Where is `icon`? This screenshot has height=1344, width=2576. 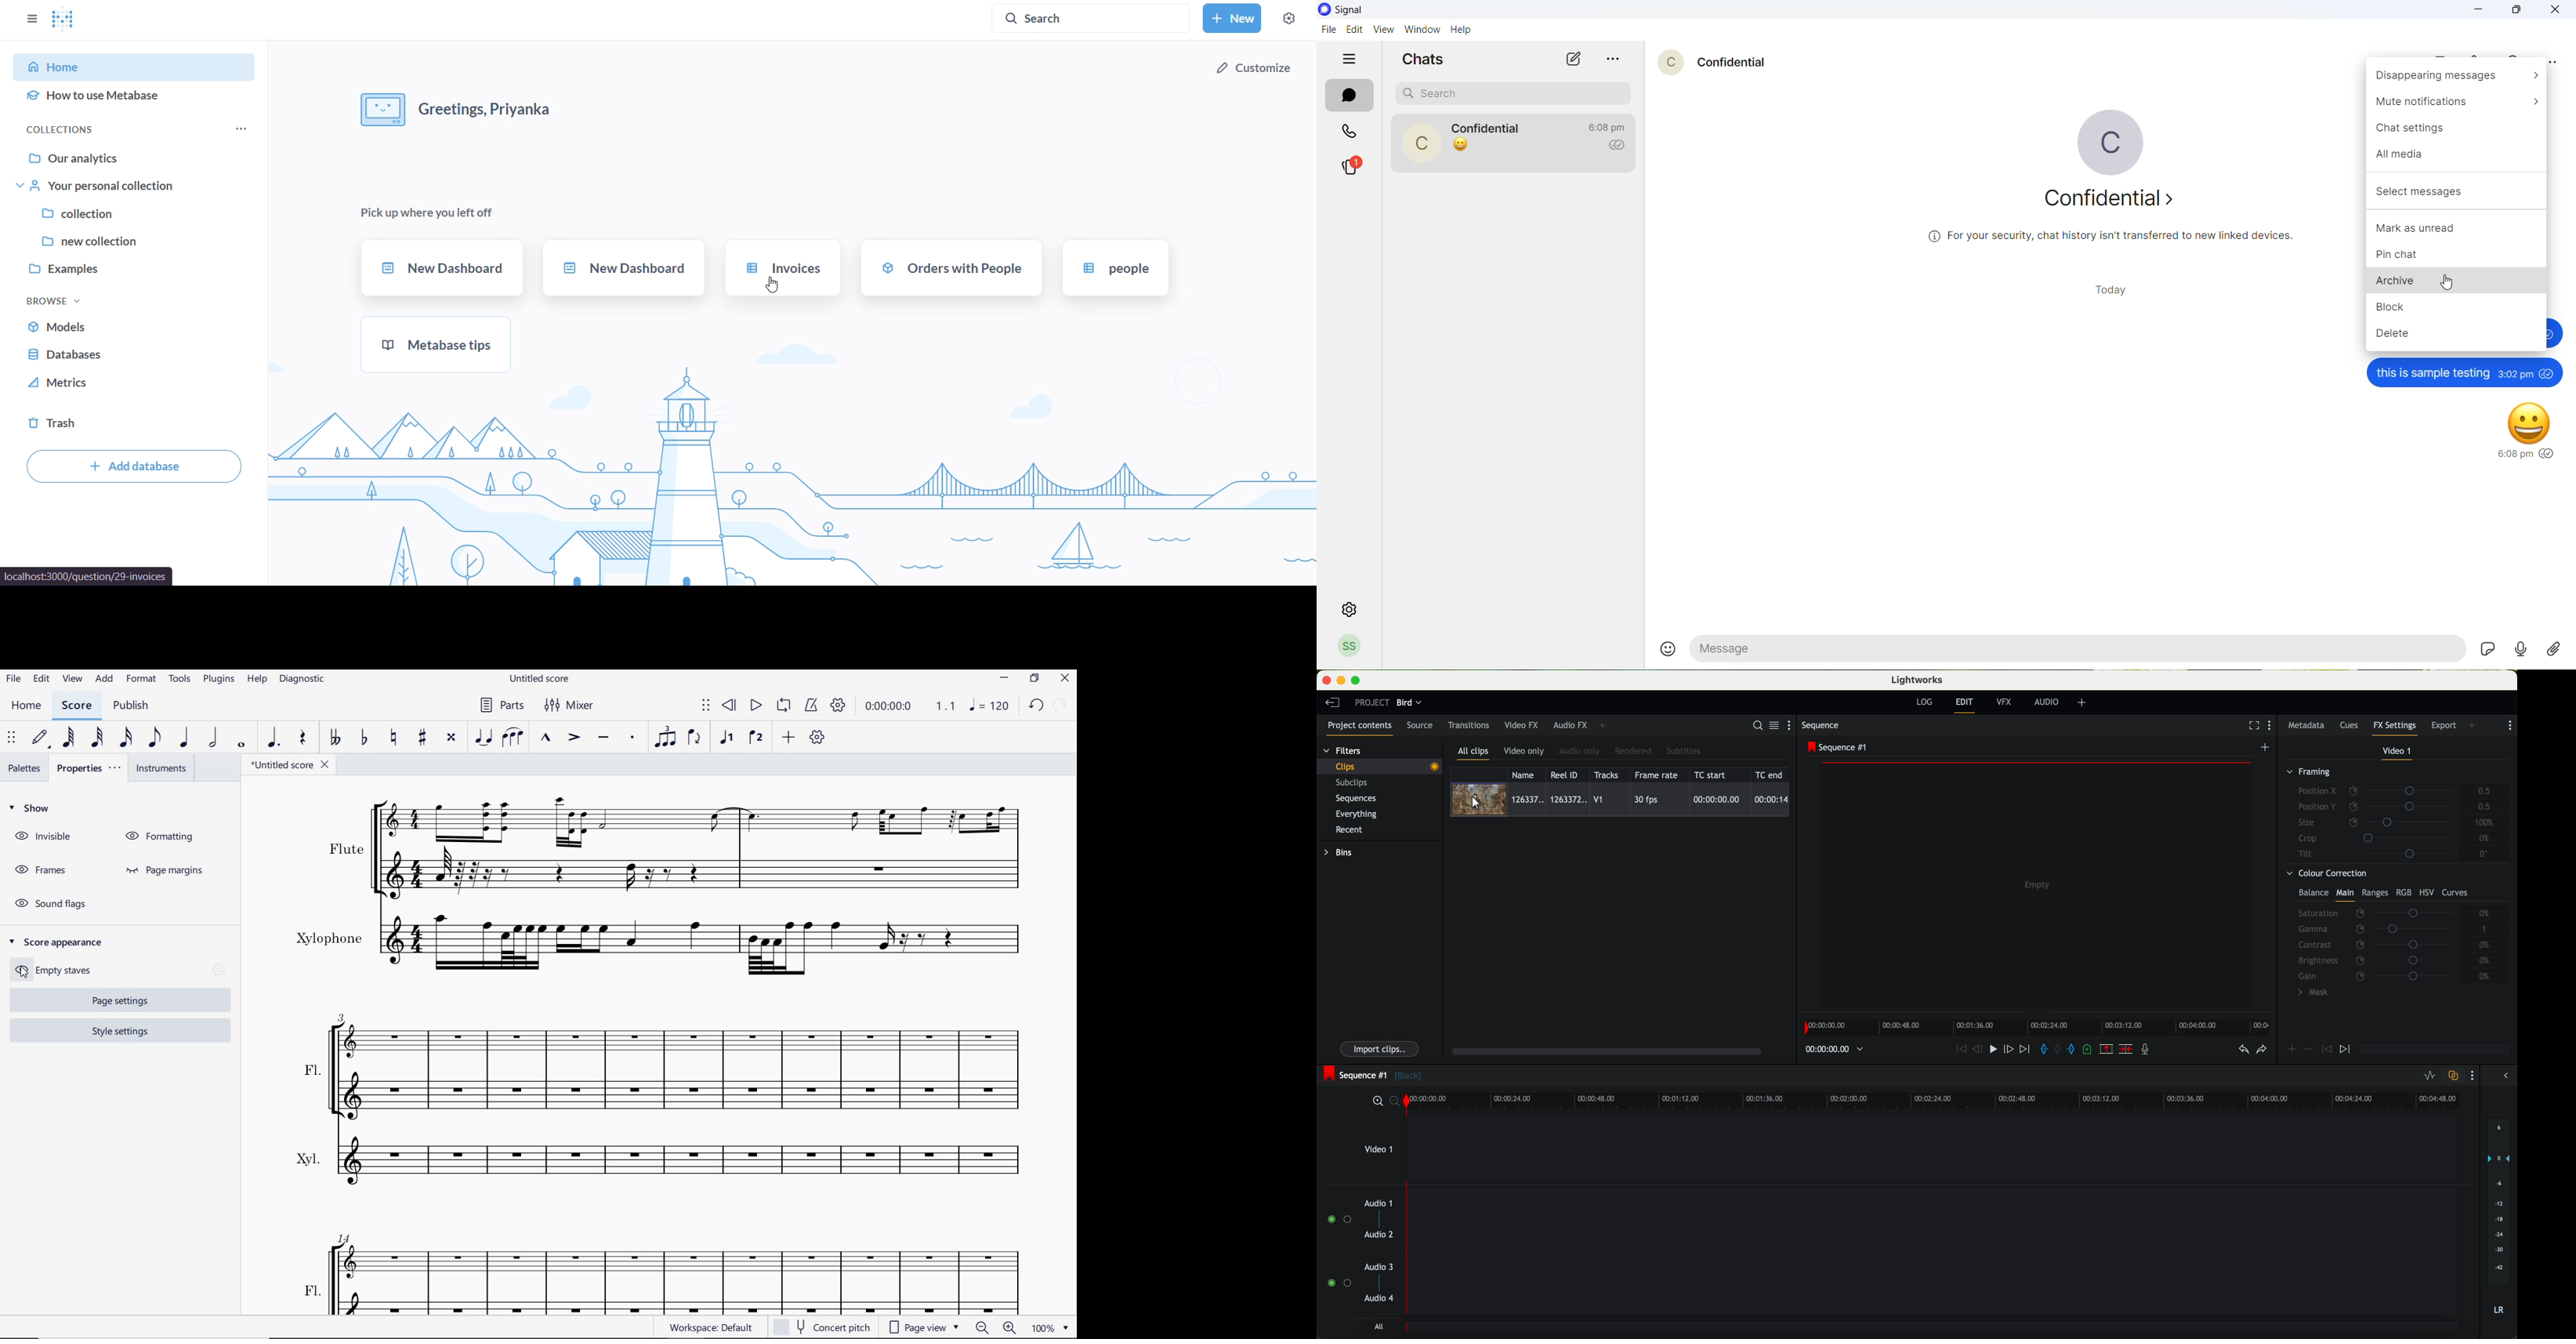
icon is located at coordinates (2292, 1050).